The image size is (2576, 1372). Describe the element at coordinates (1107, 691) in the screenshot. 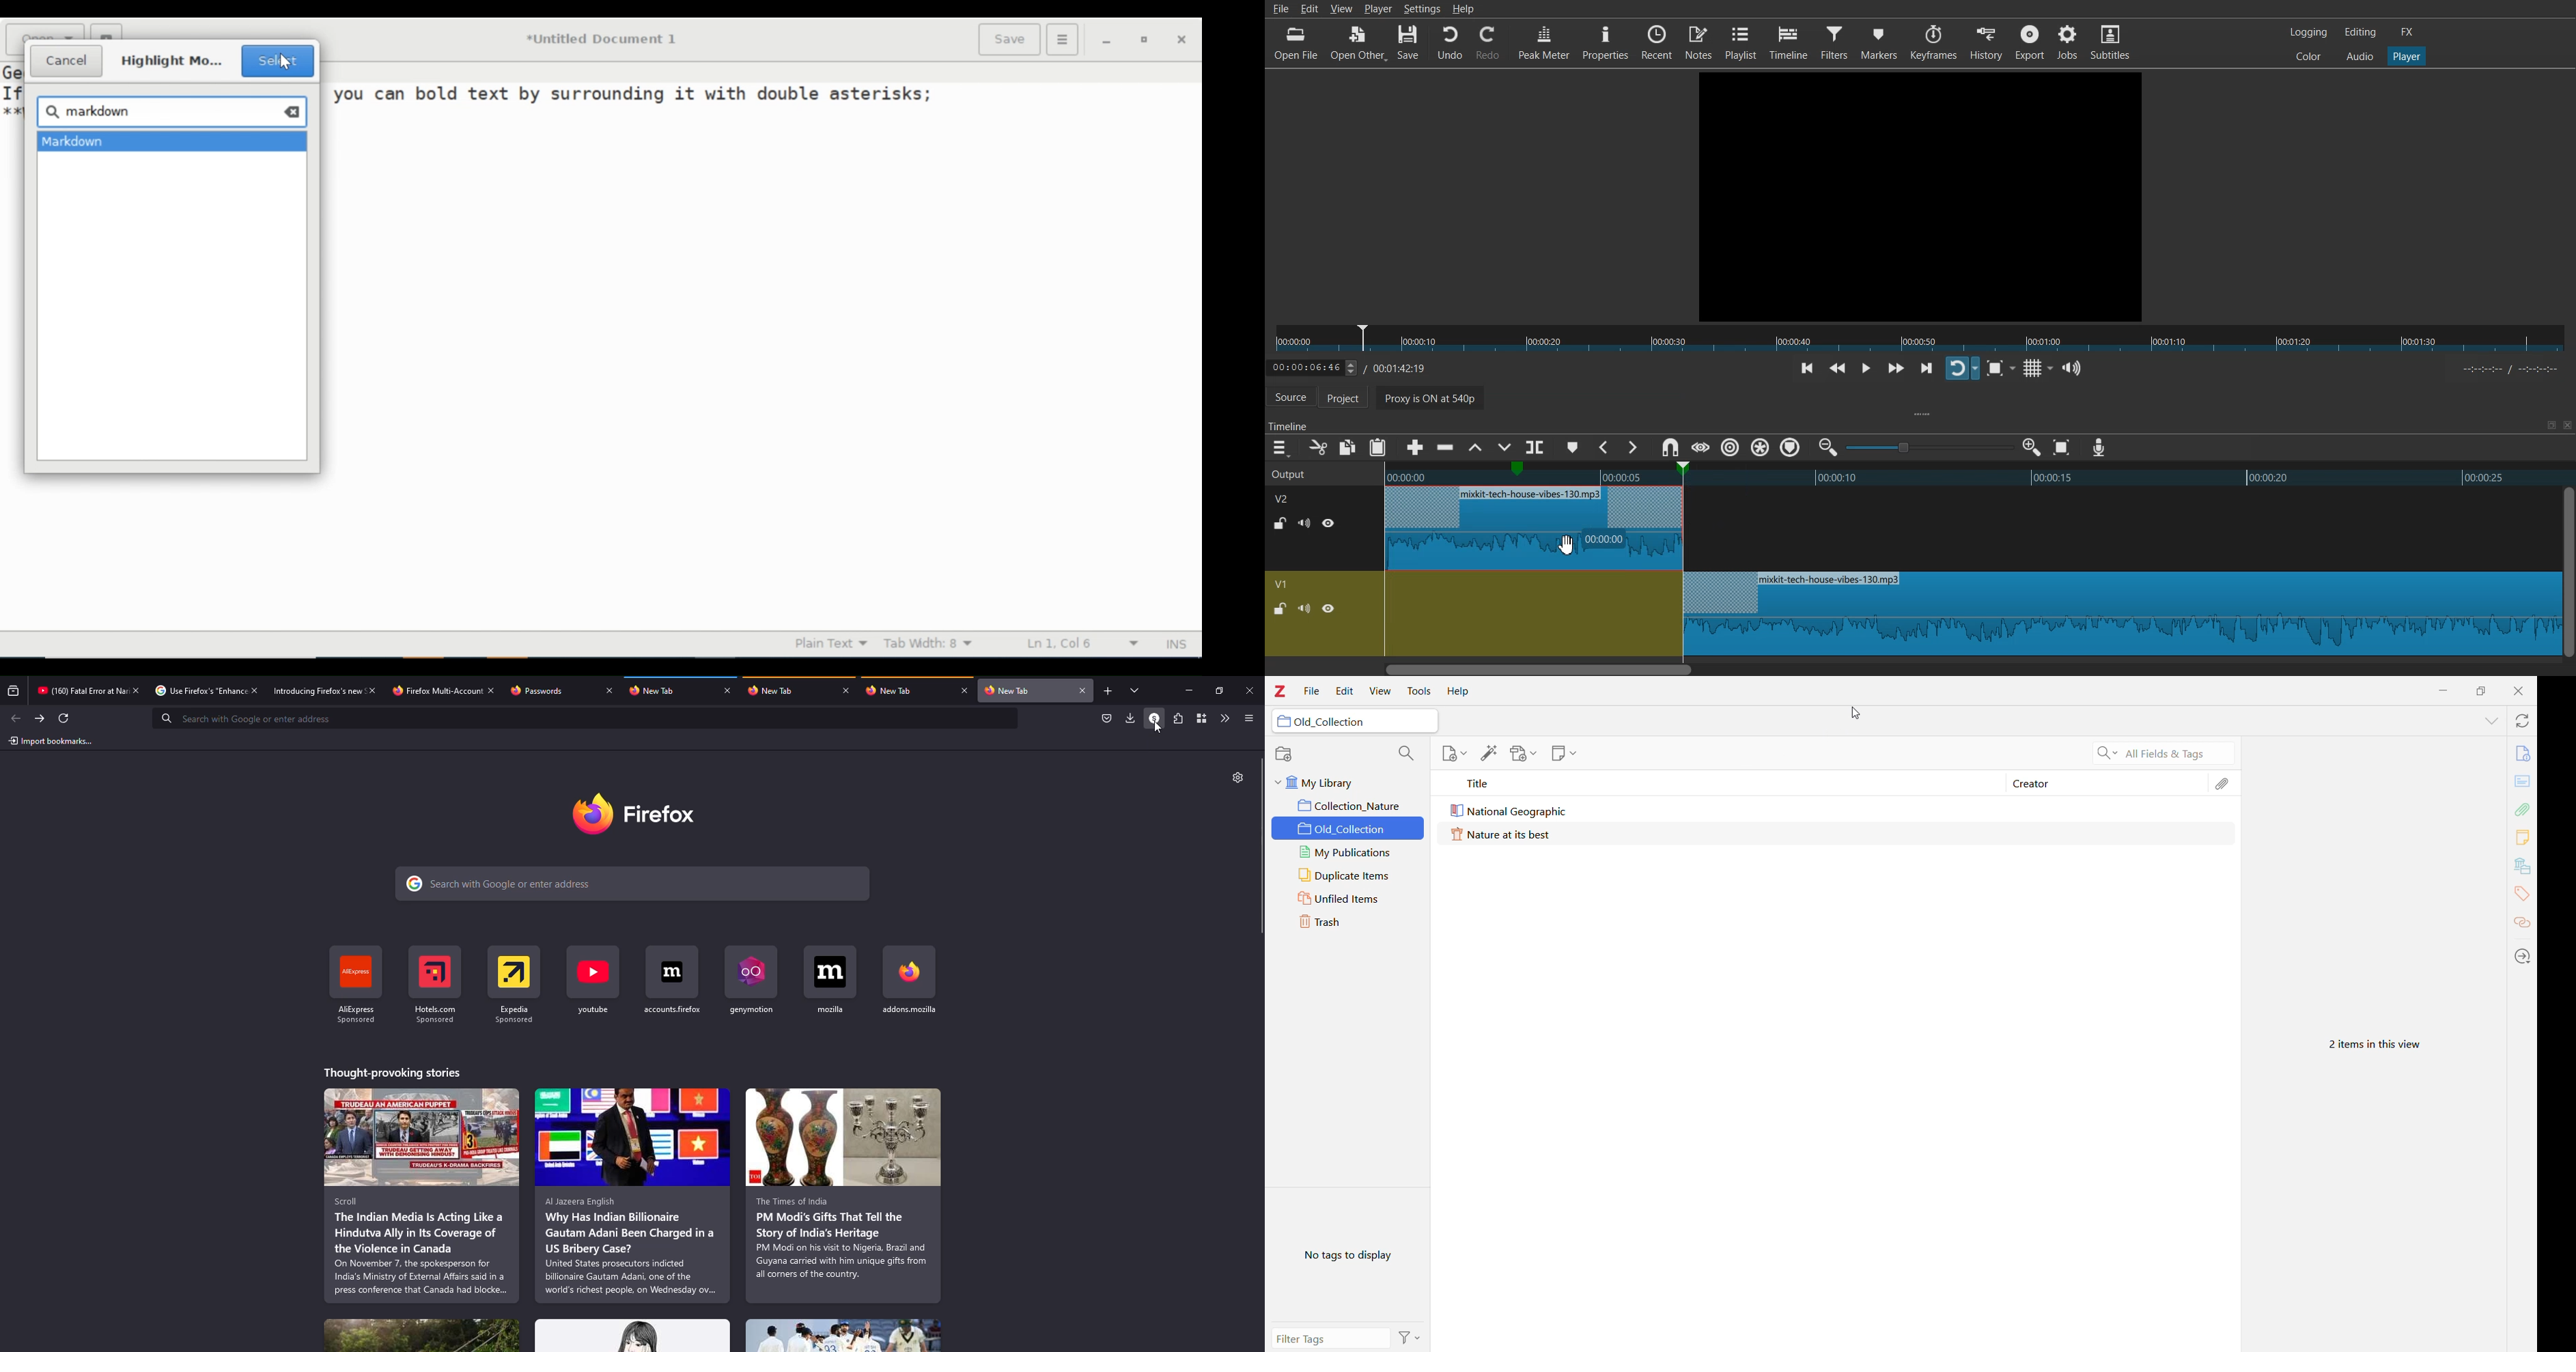

I see `add` at that location.